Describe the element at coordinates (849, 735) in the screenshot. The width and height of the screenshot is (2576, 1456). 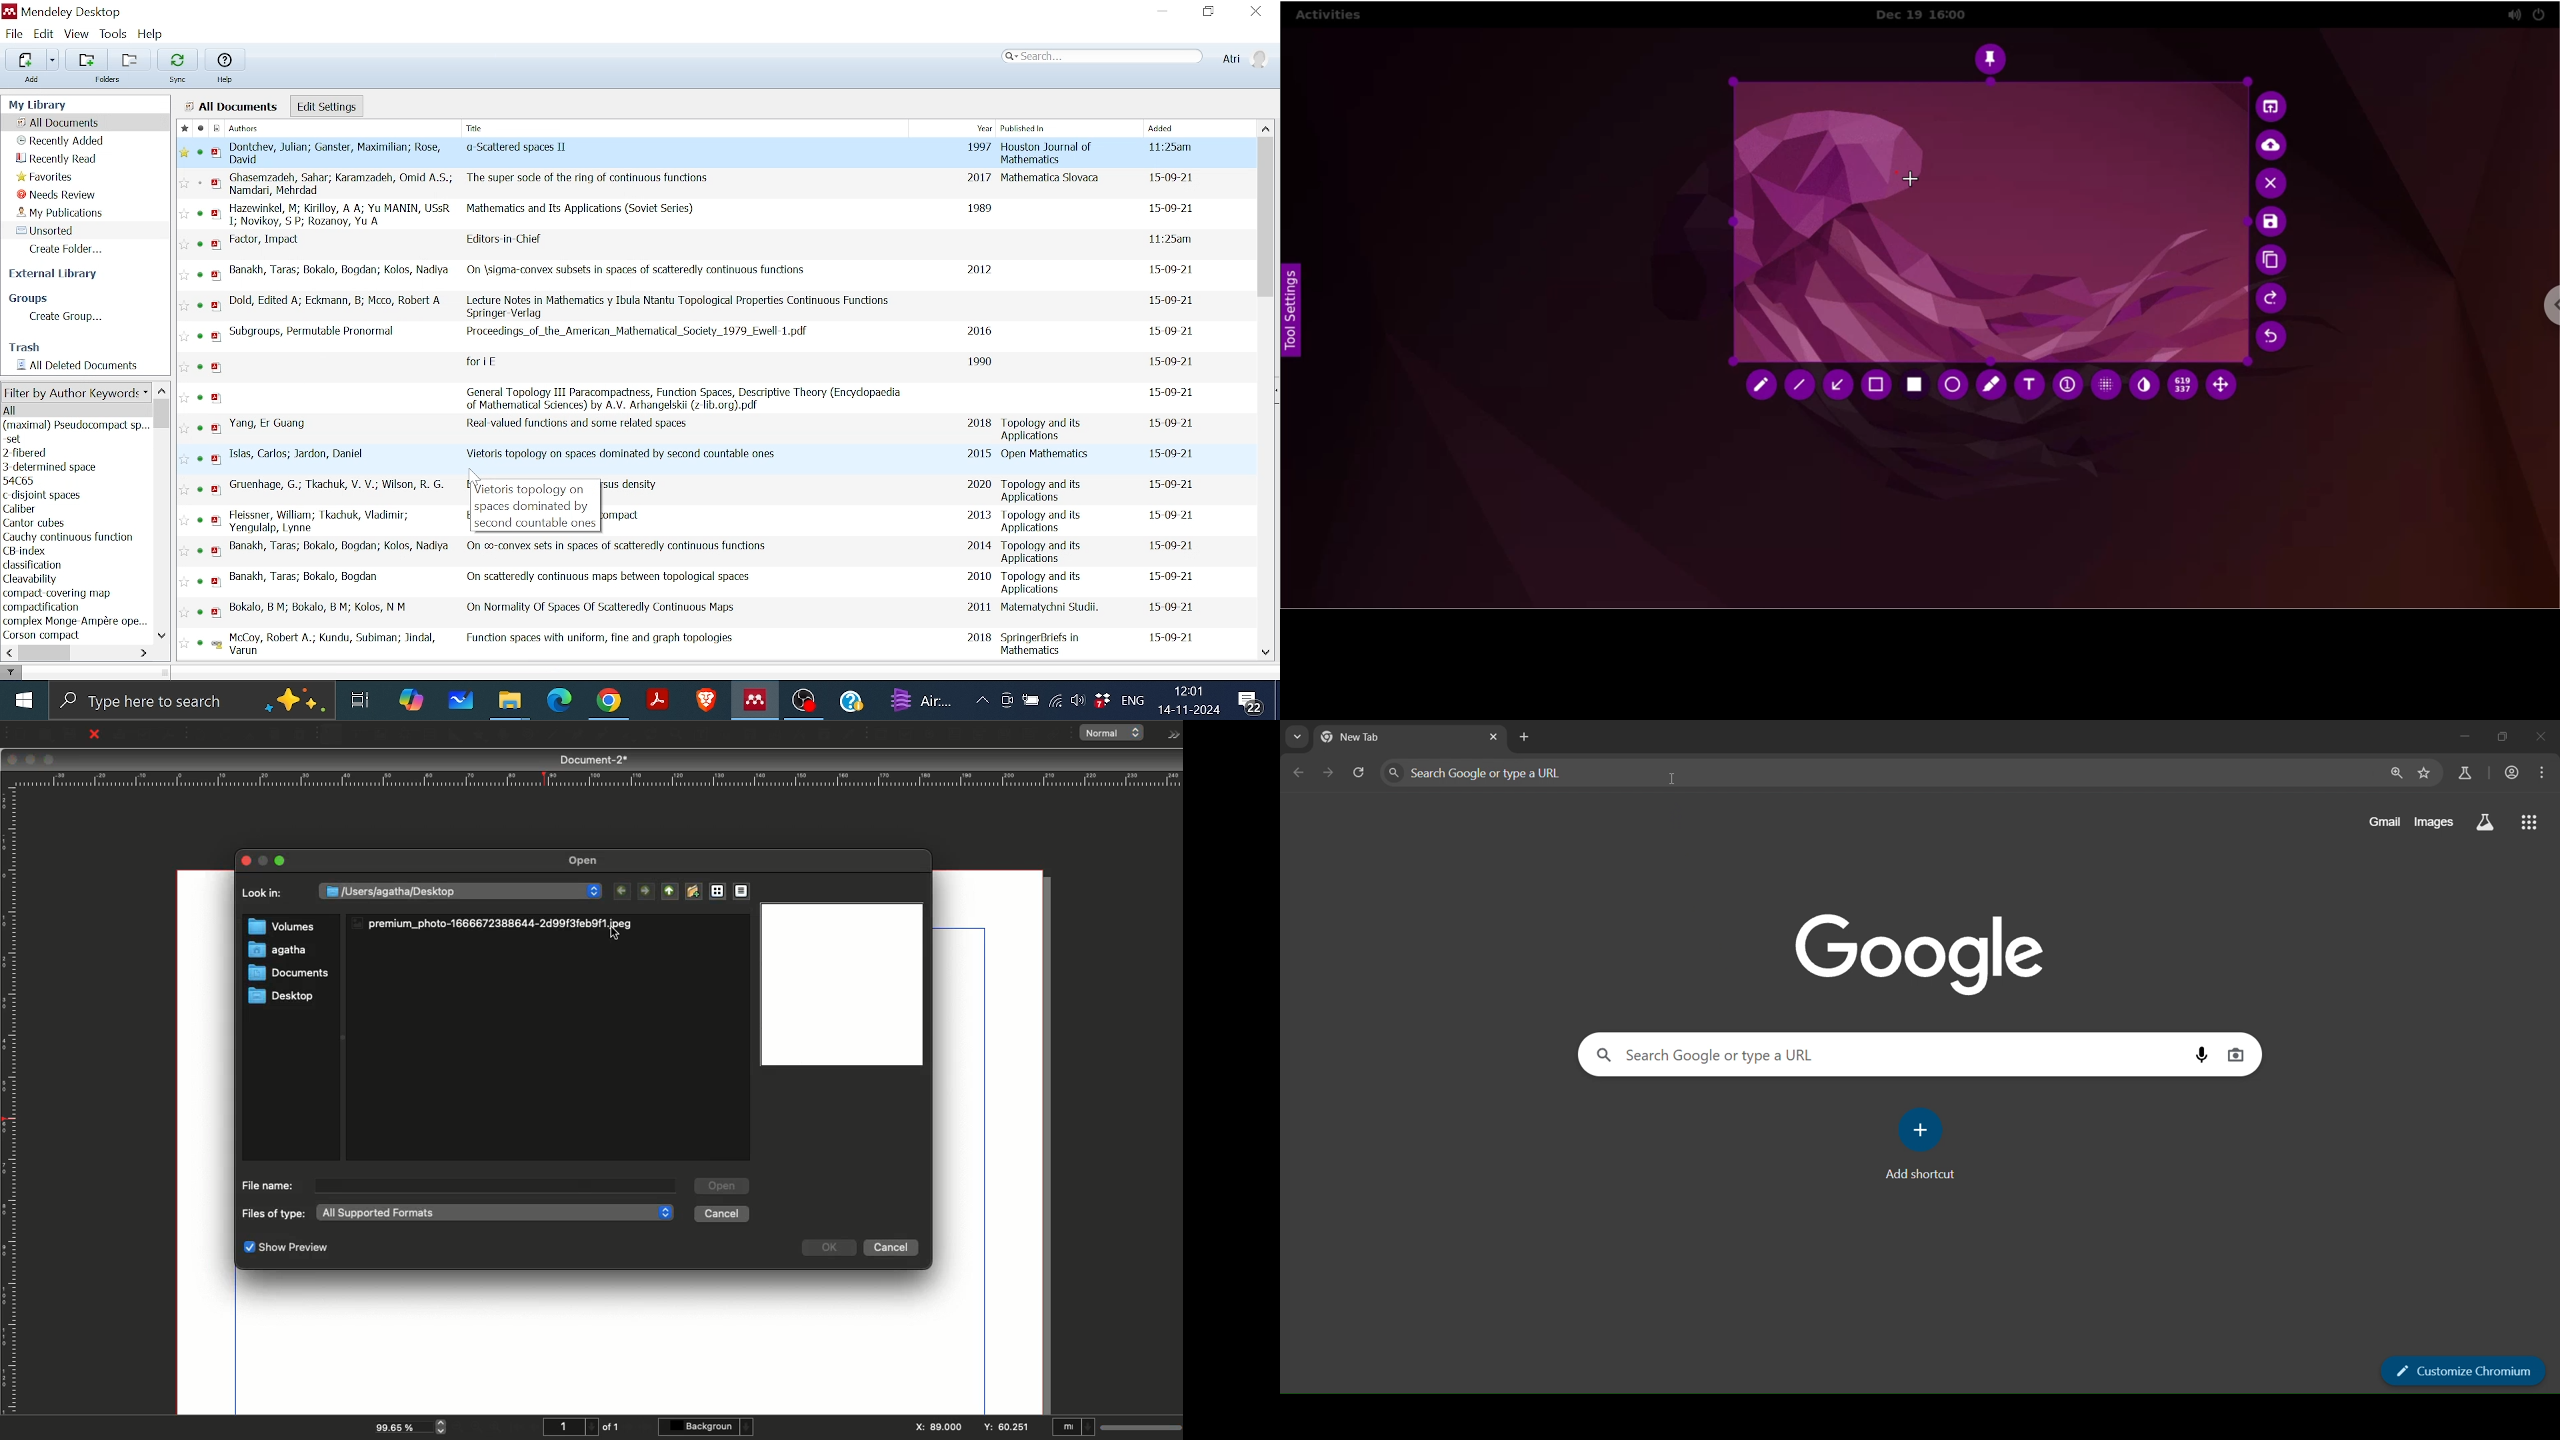
I see `Eye dropper` at that location.